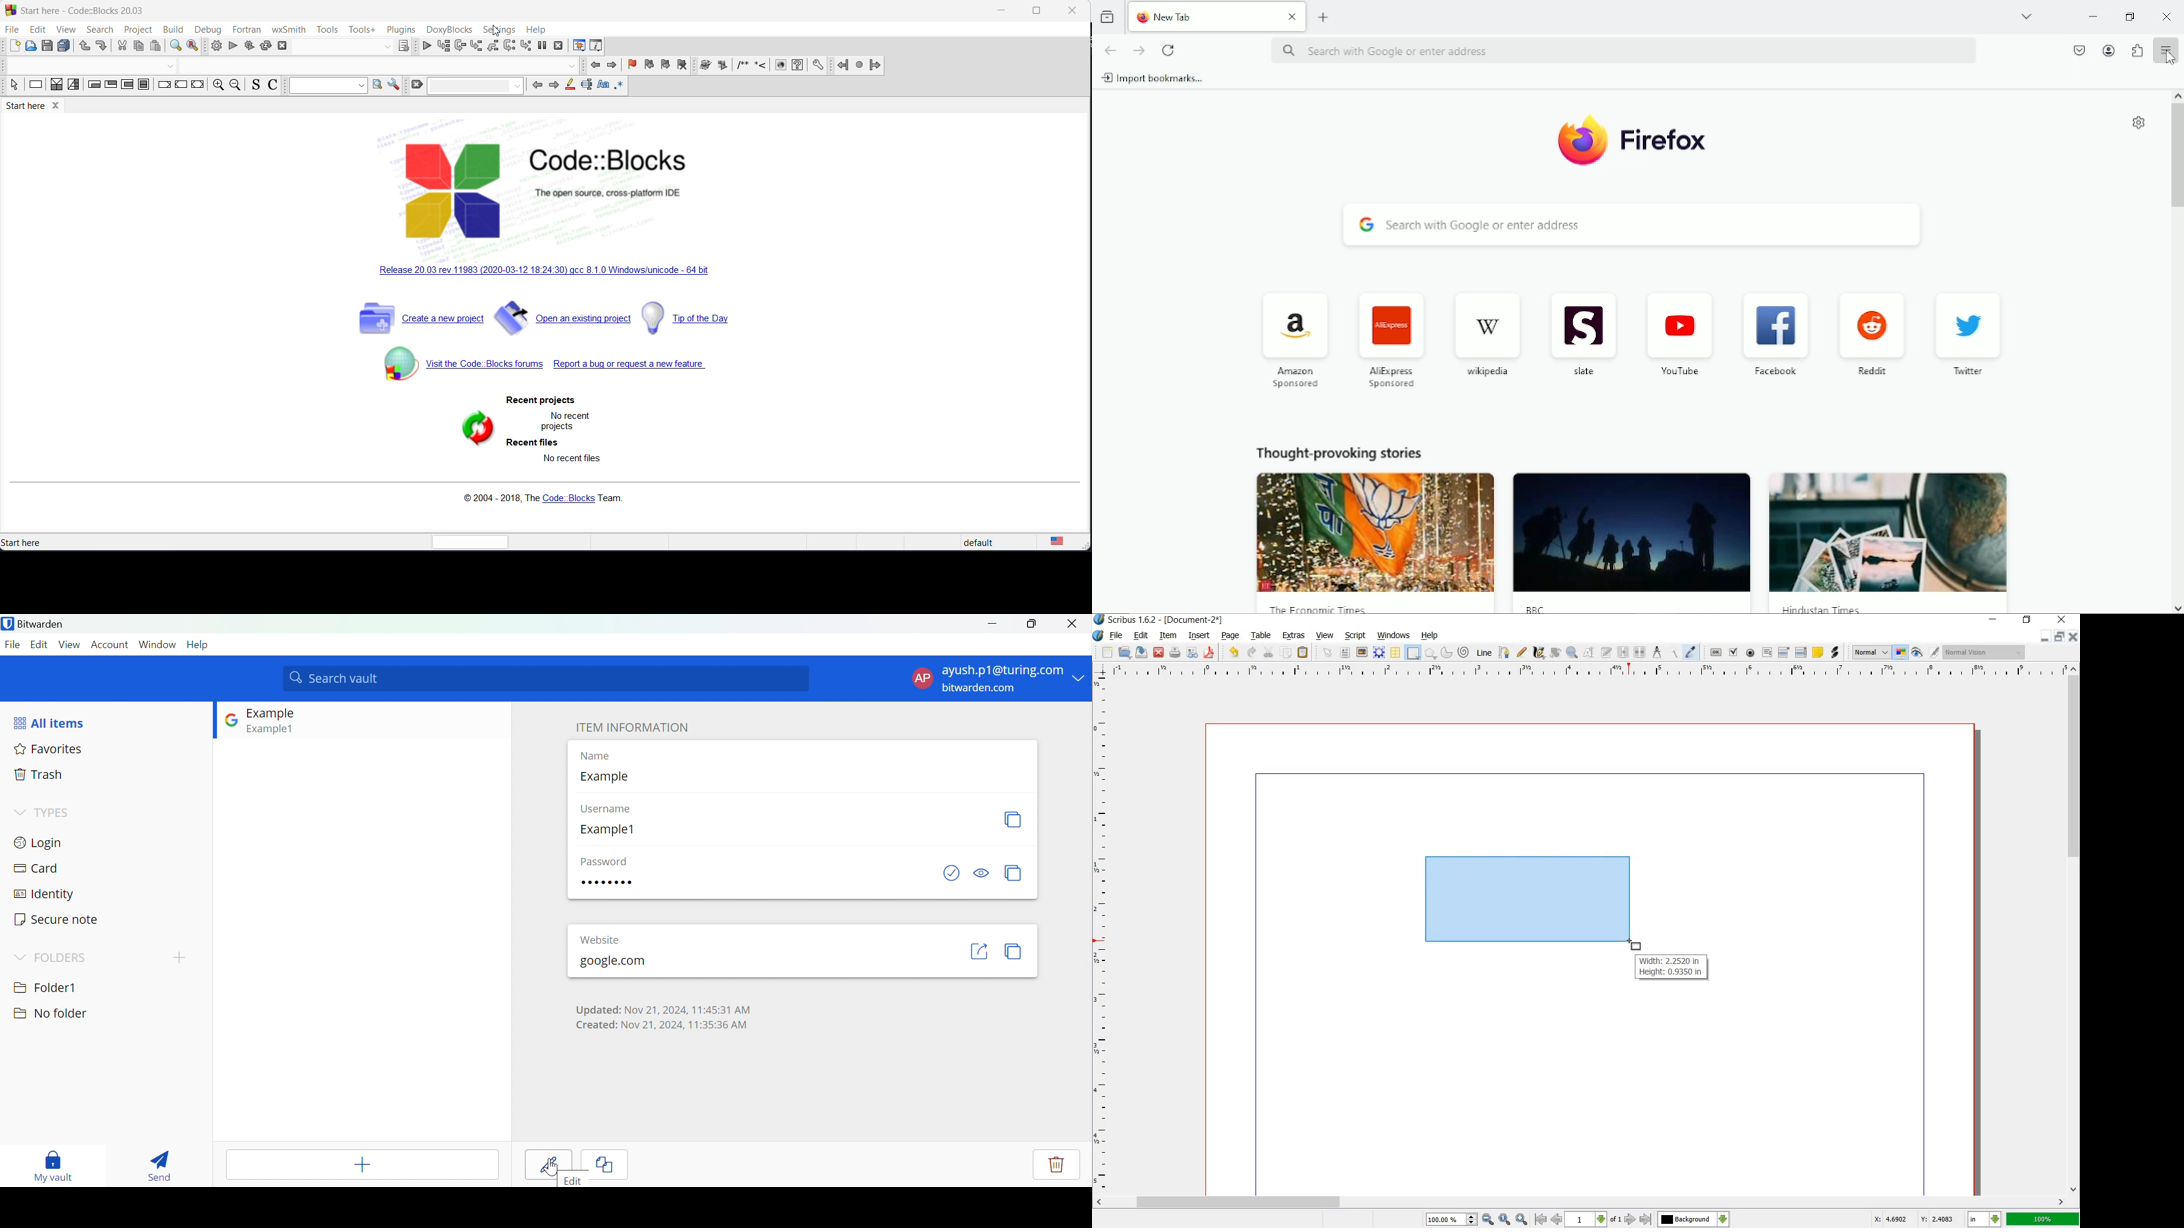  I want to click on PREVIEW MODE, so click(1918, 653).